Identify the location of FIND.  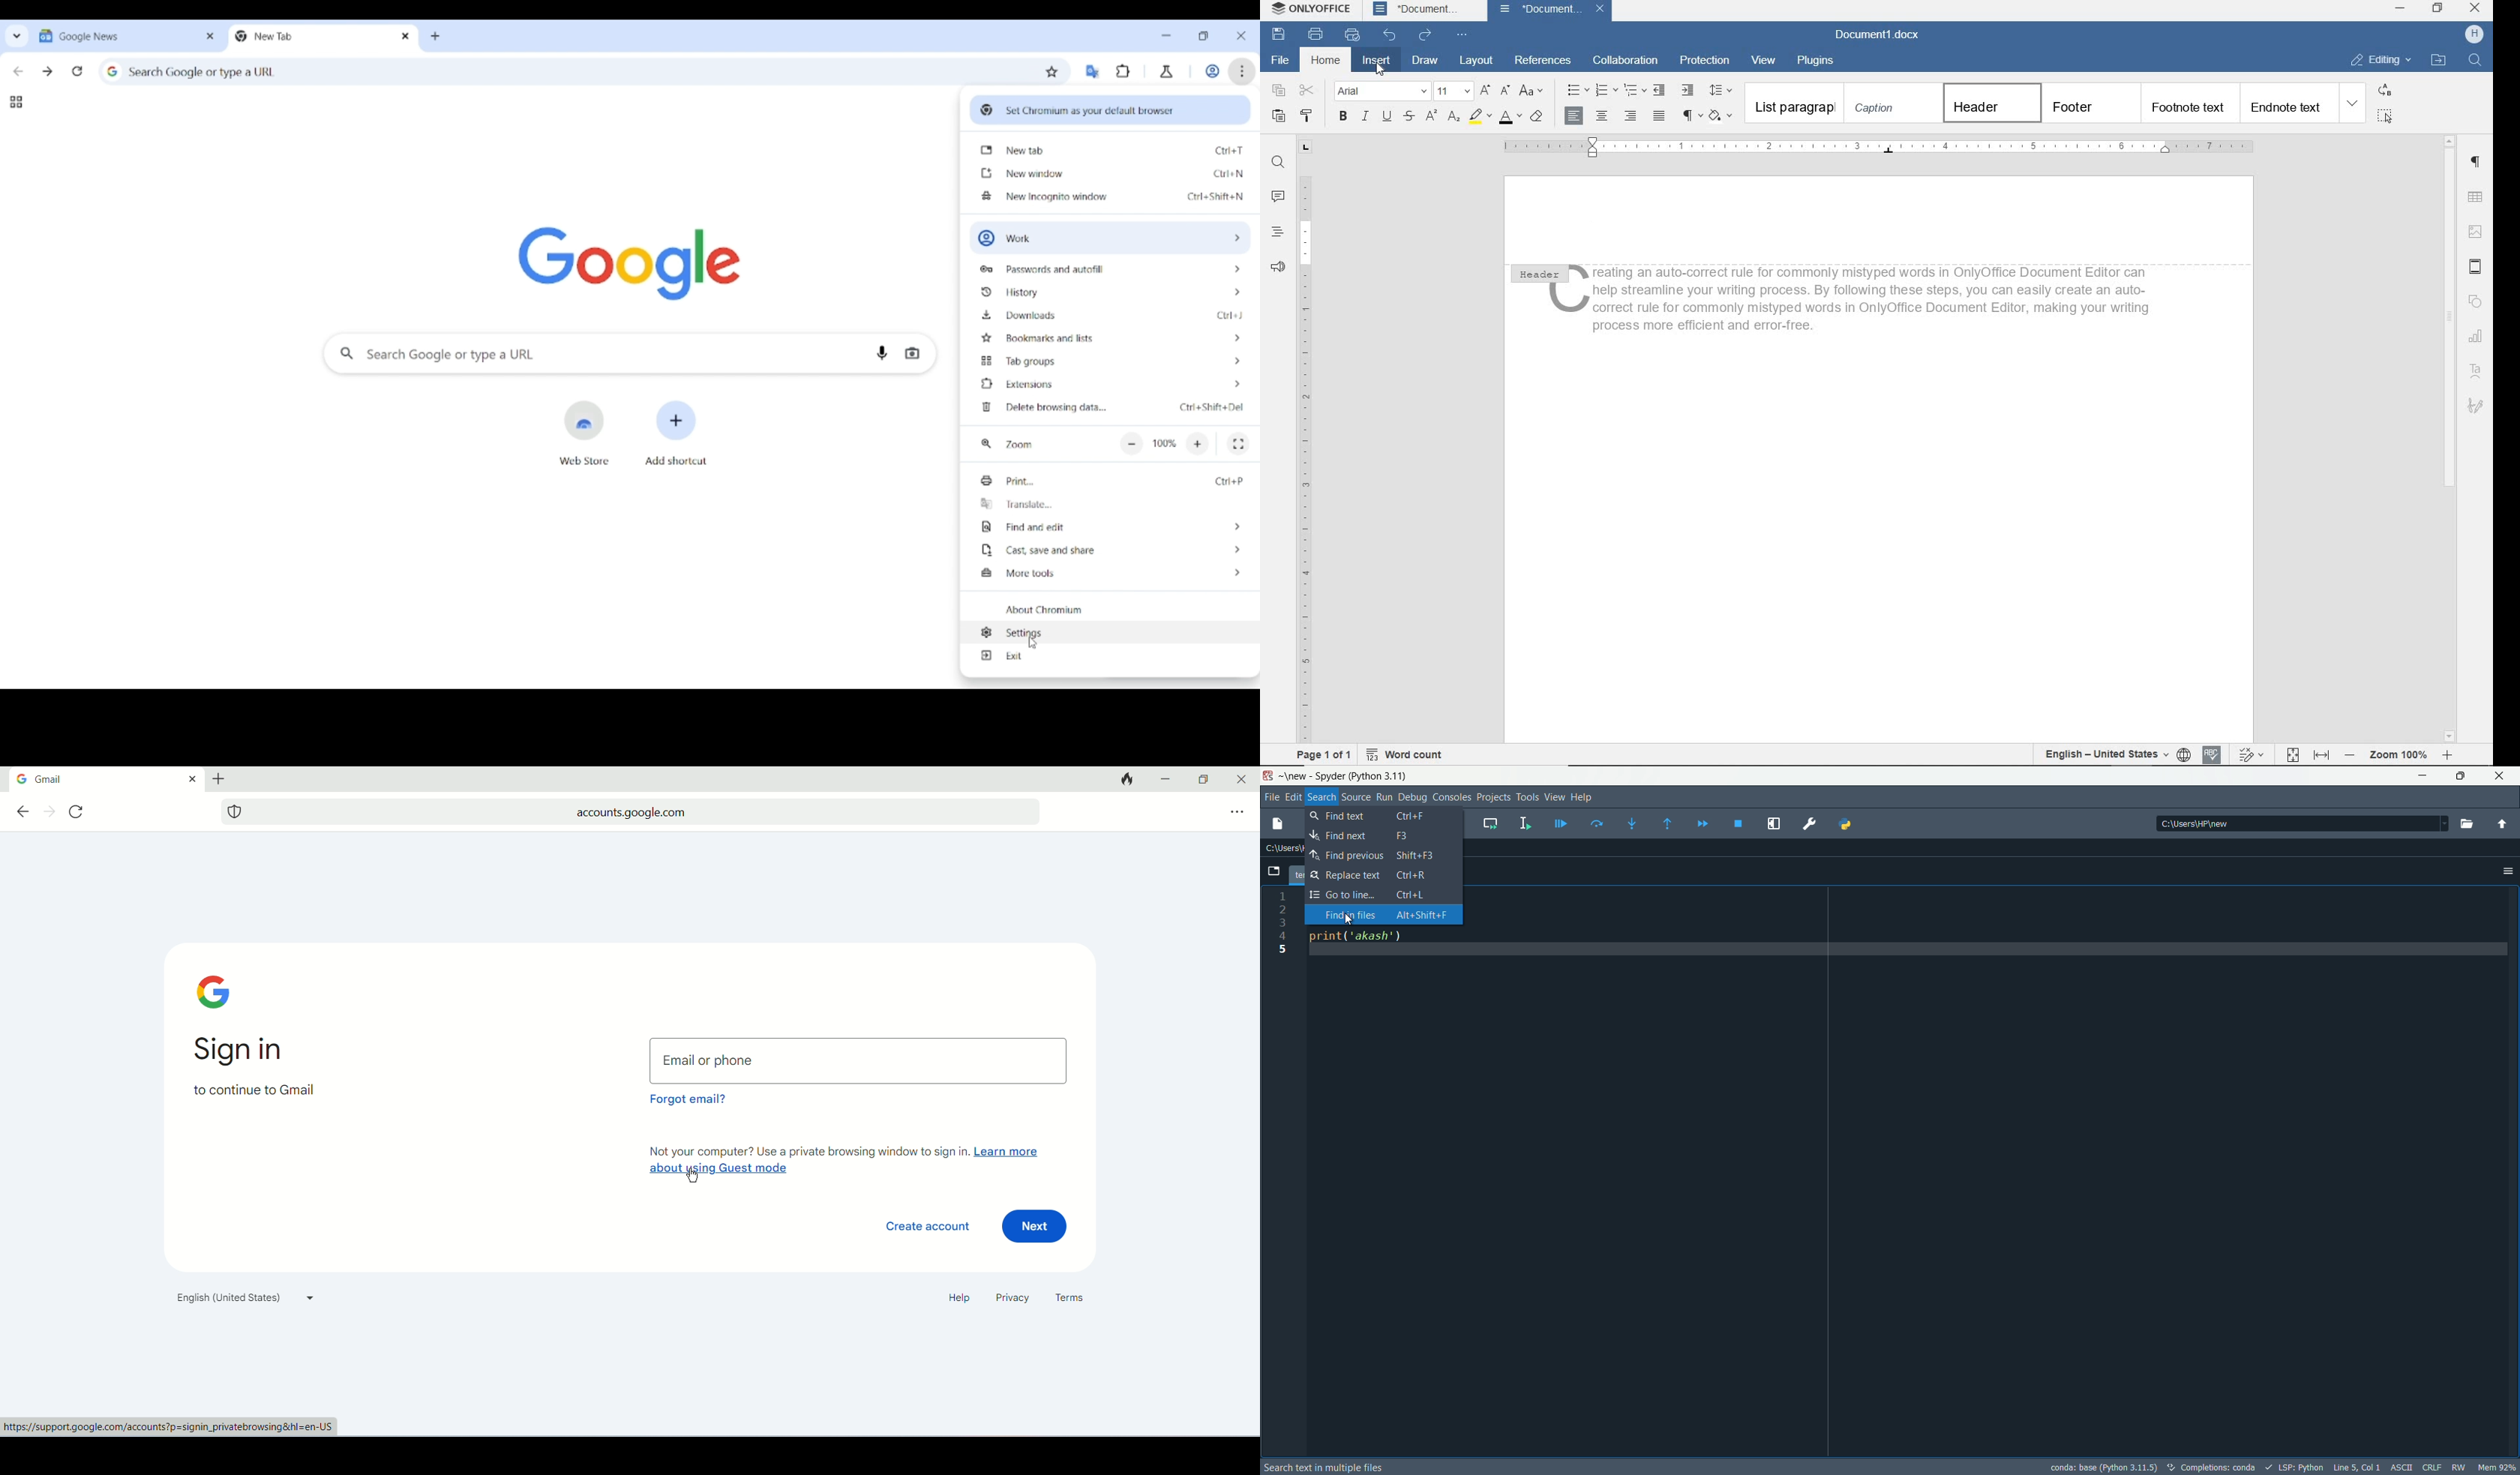
(1277, 162).